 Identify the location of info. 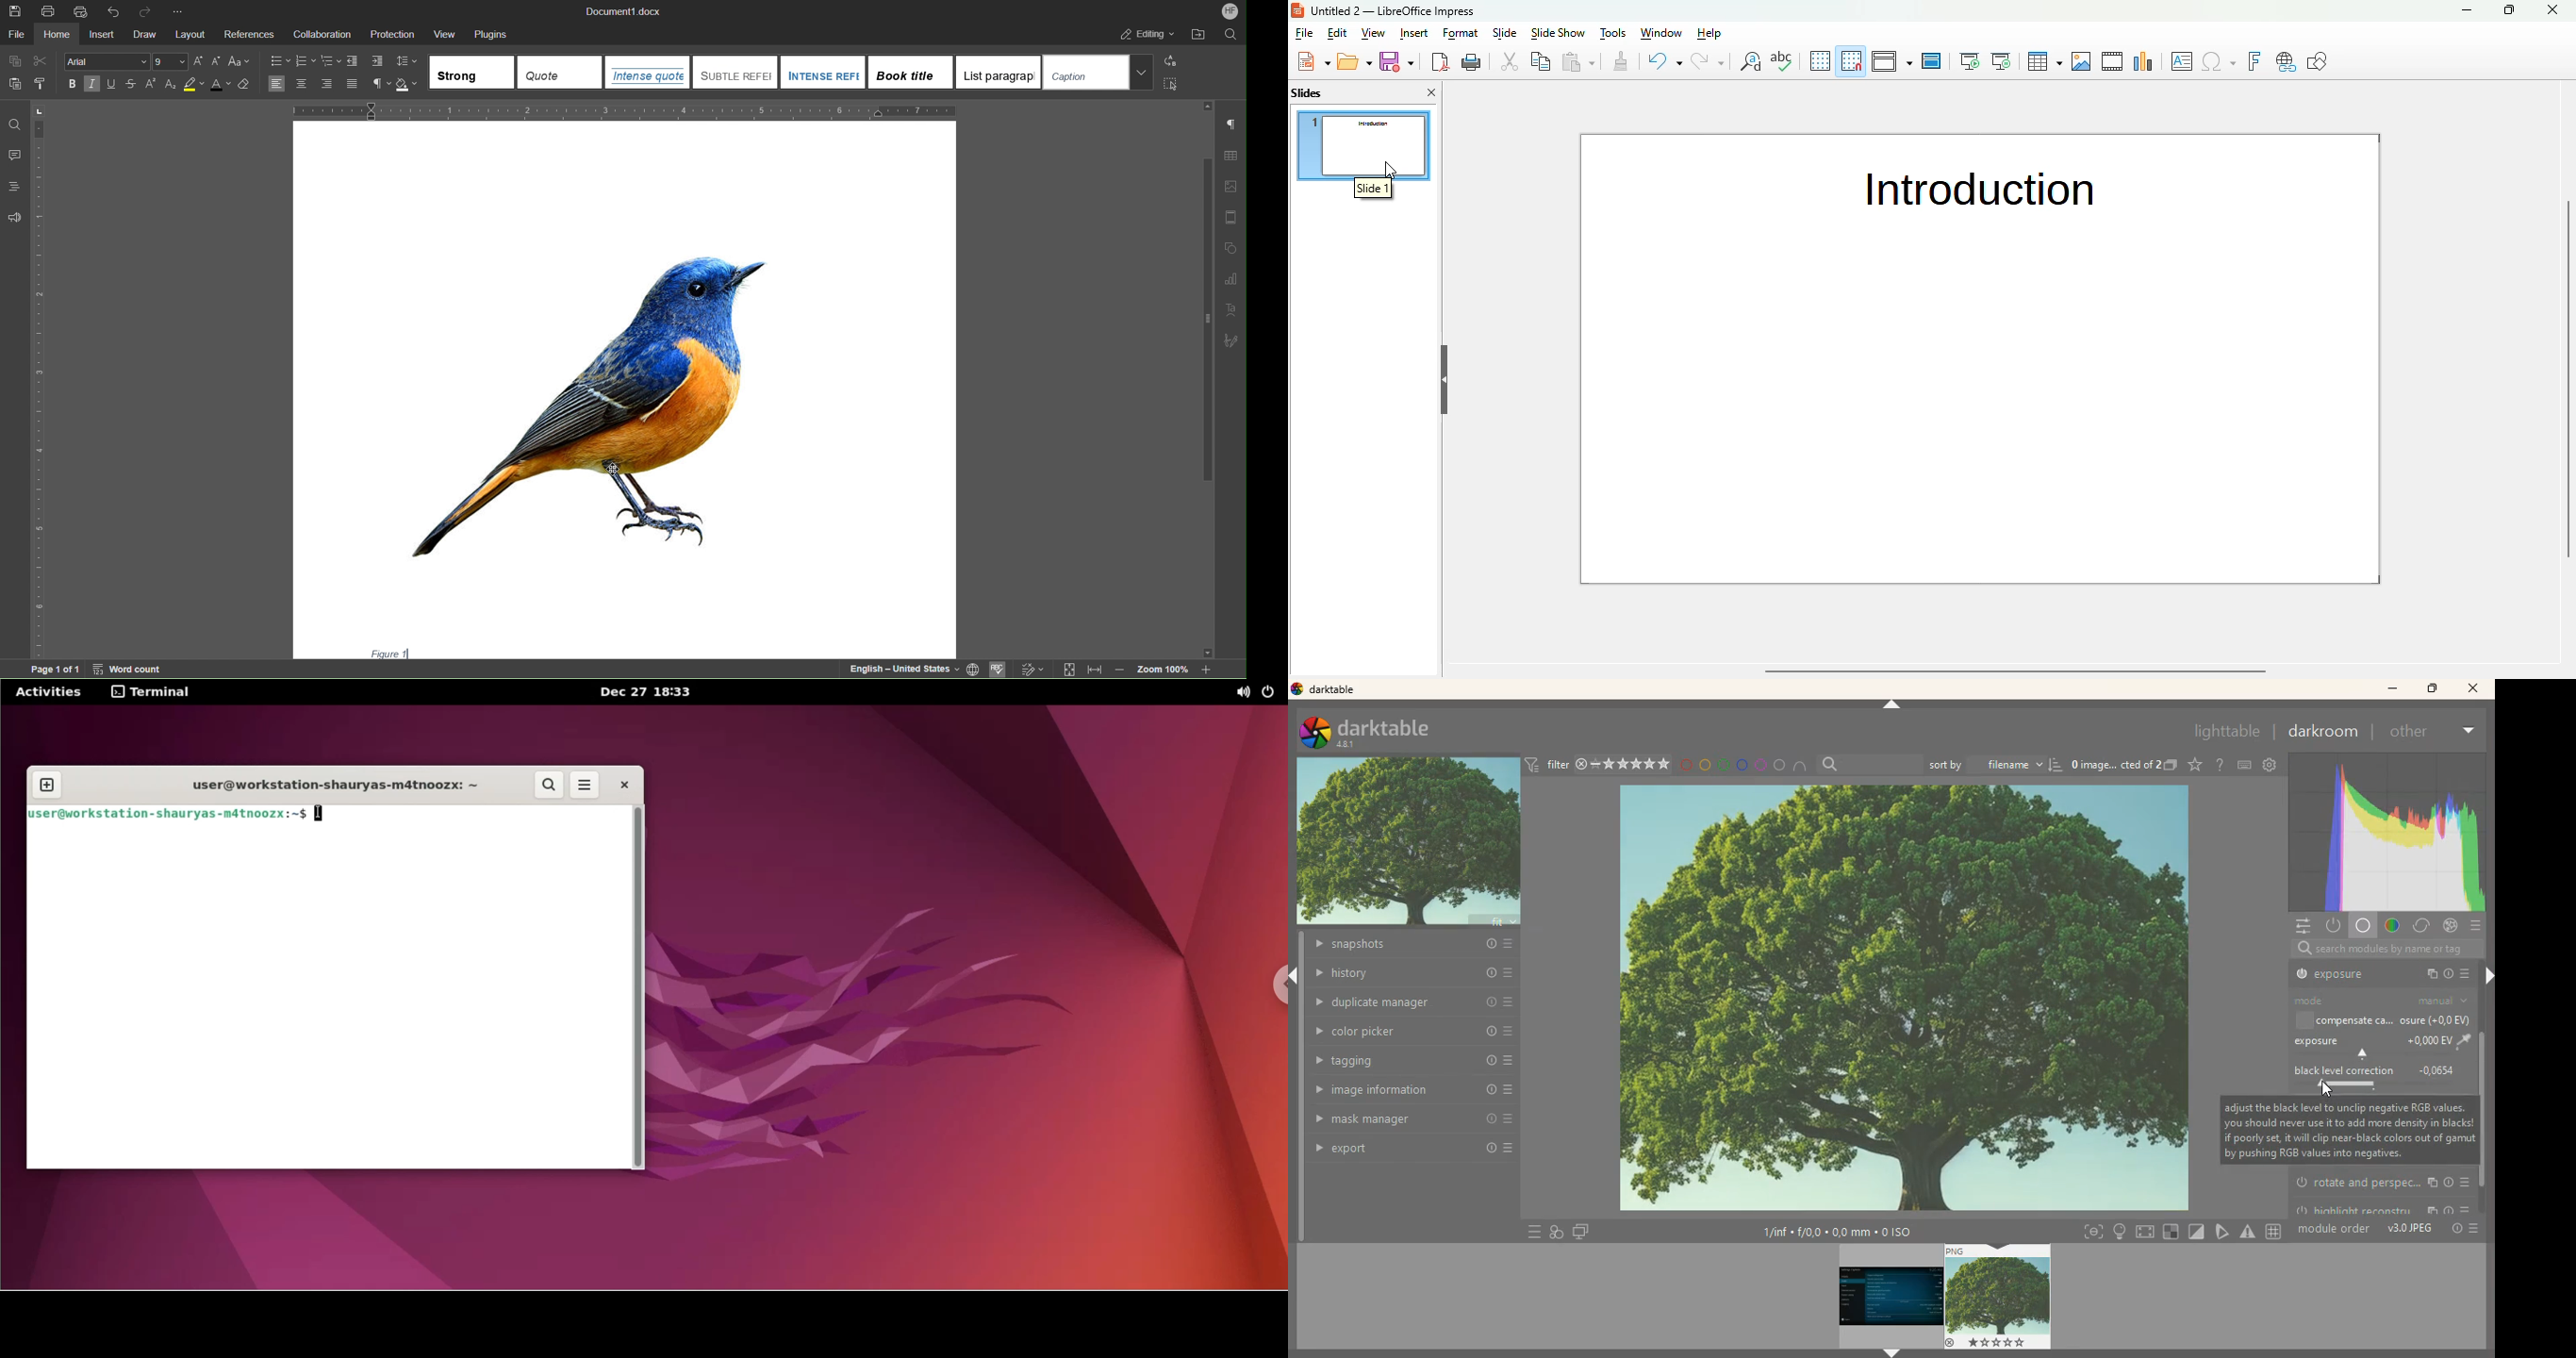
(2451, 975).